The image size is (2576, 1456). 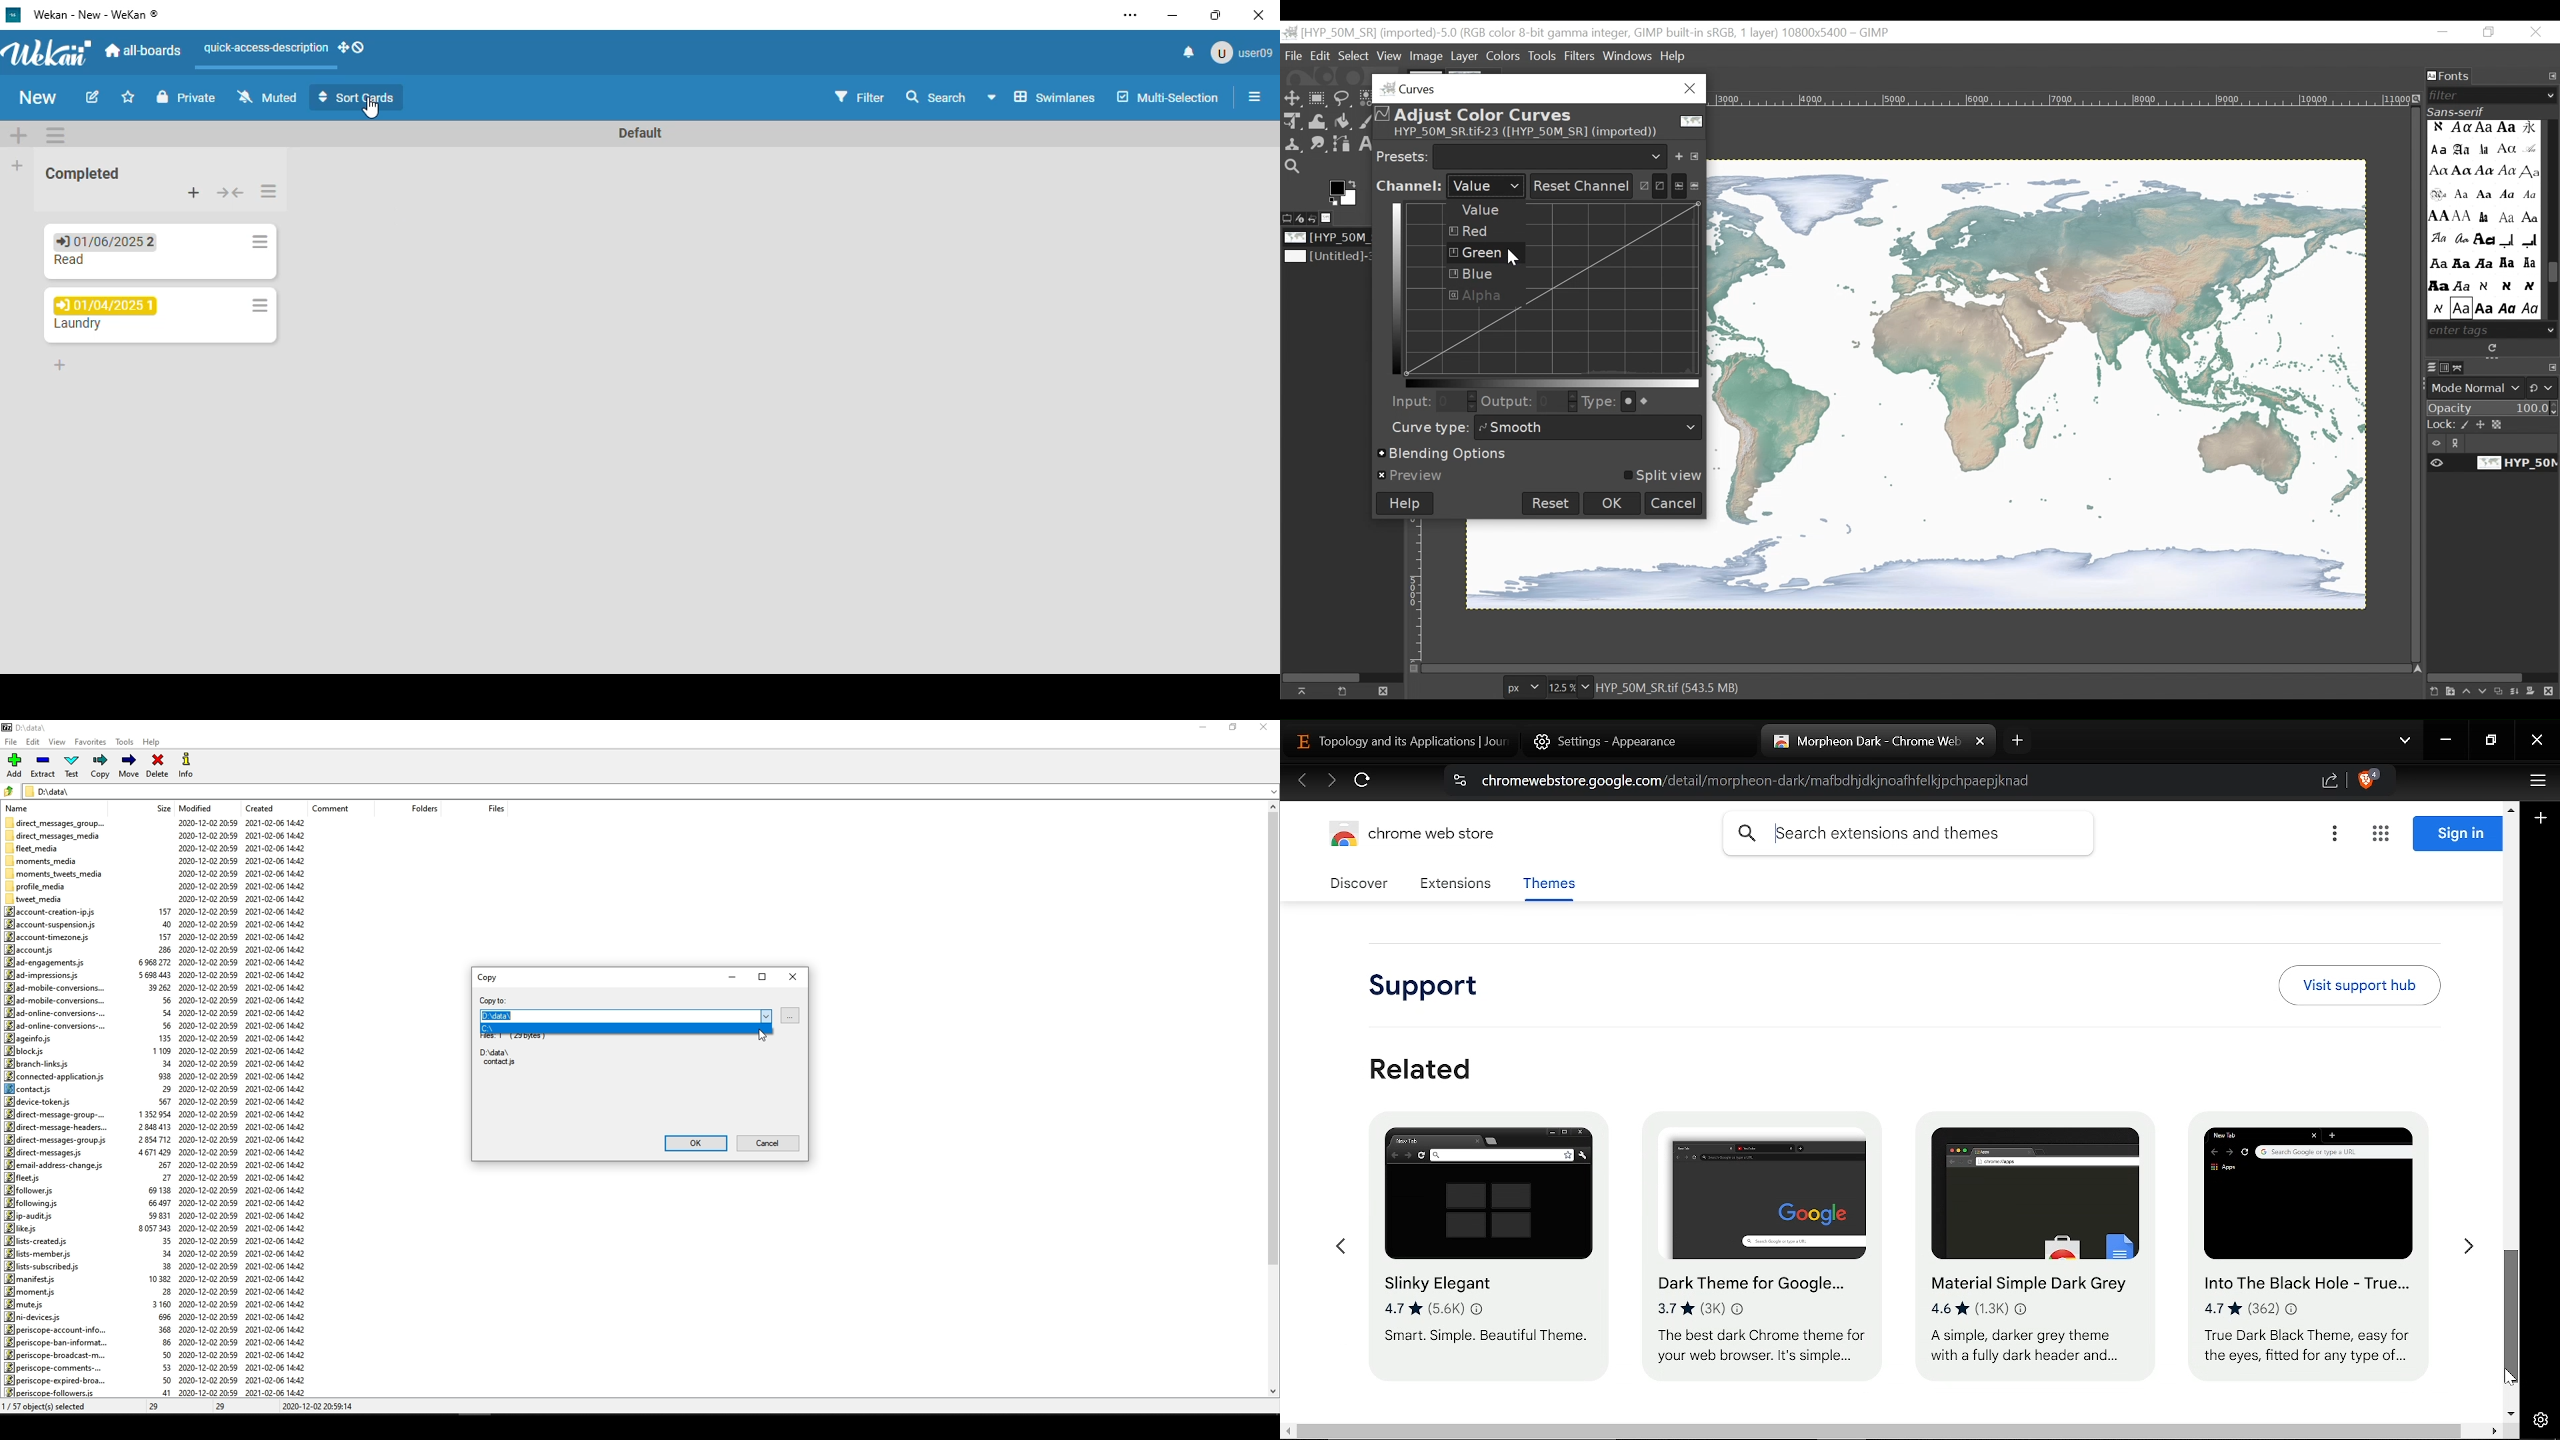 What do you see at coordinates (1261, 796) in the screenshot?
I see `down` at bounding box center [1261, 796].